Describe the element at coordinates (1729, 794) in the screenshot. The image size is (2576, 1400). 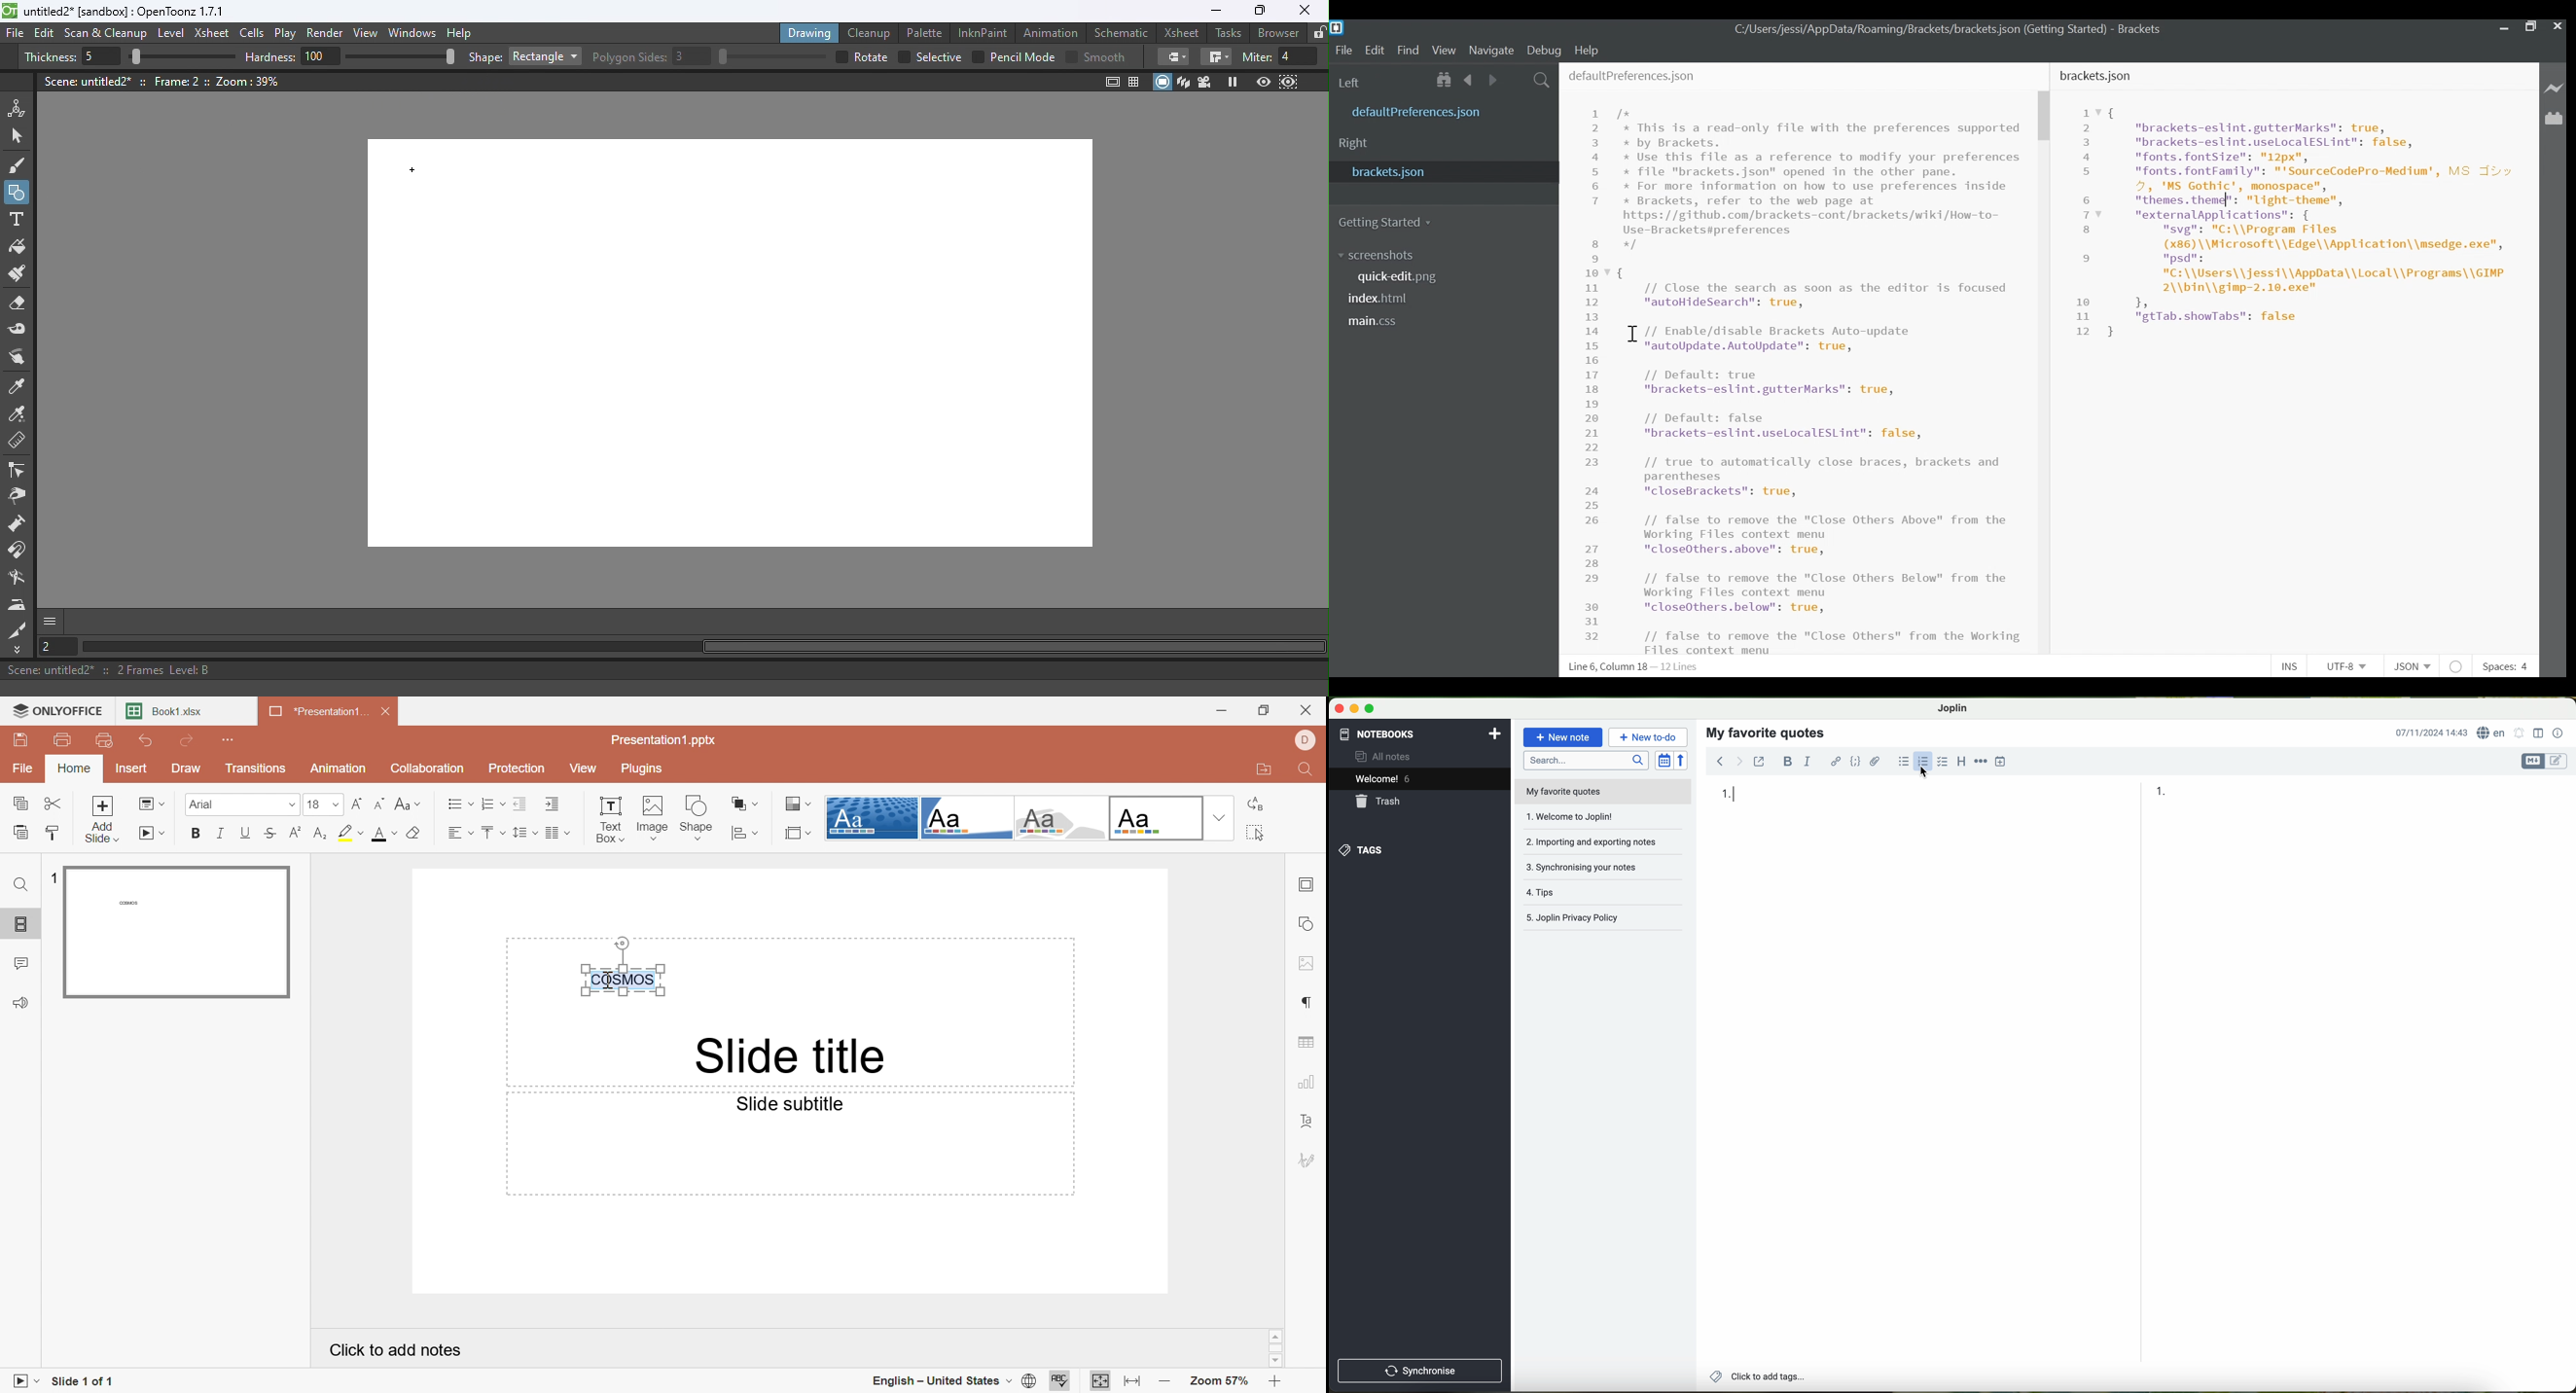
I see `1.` at that location.